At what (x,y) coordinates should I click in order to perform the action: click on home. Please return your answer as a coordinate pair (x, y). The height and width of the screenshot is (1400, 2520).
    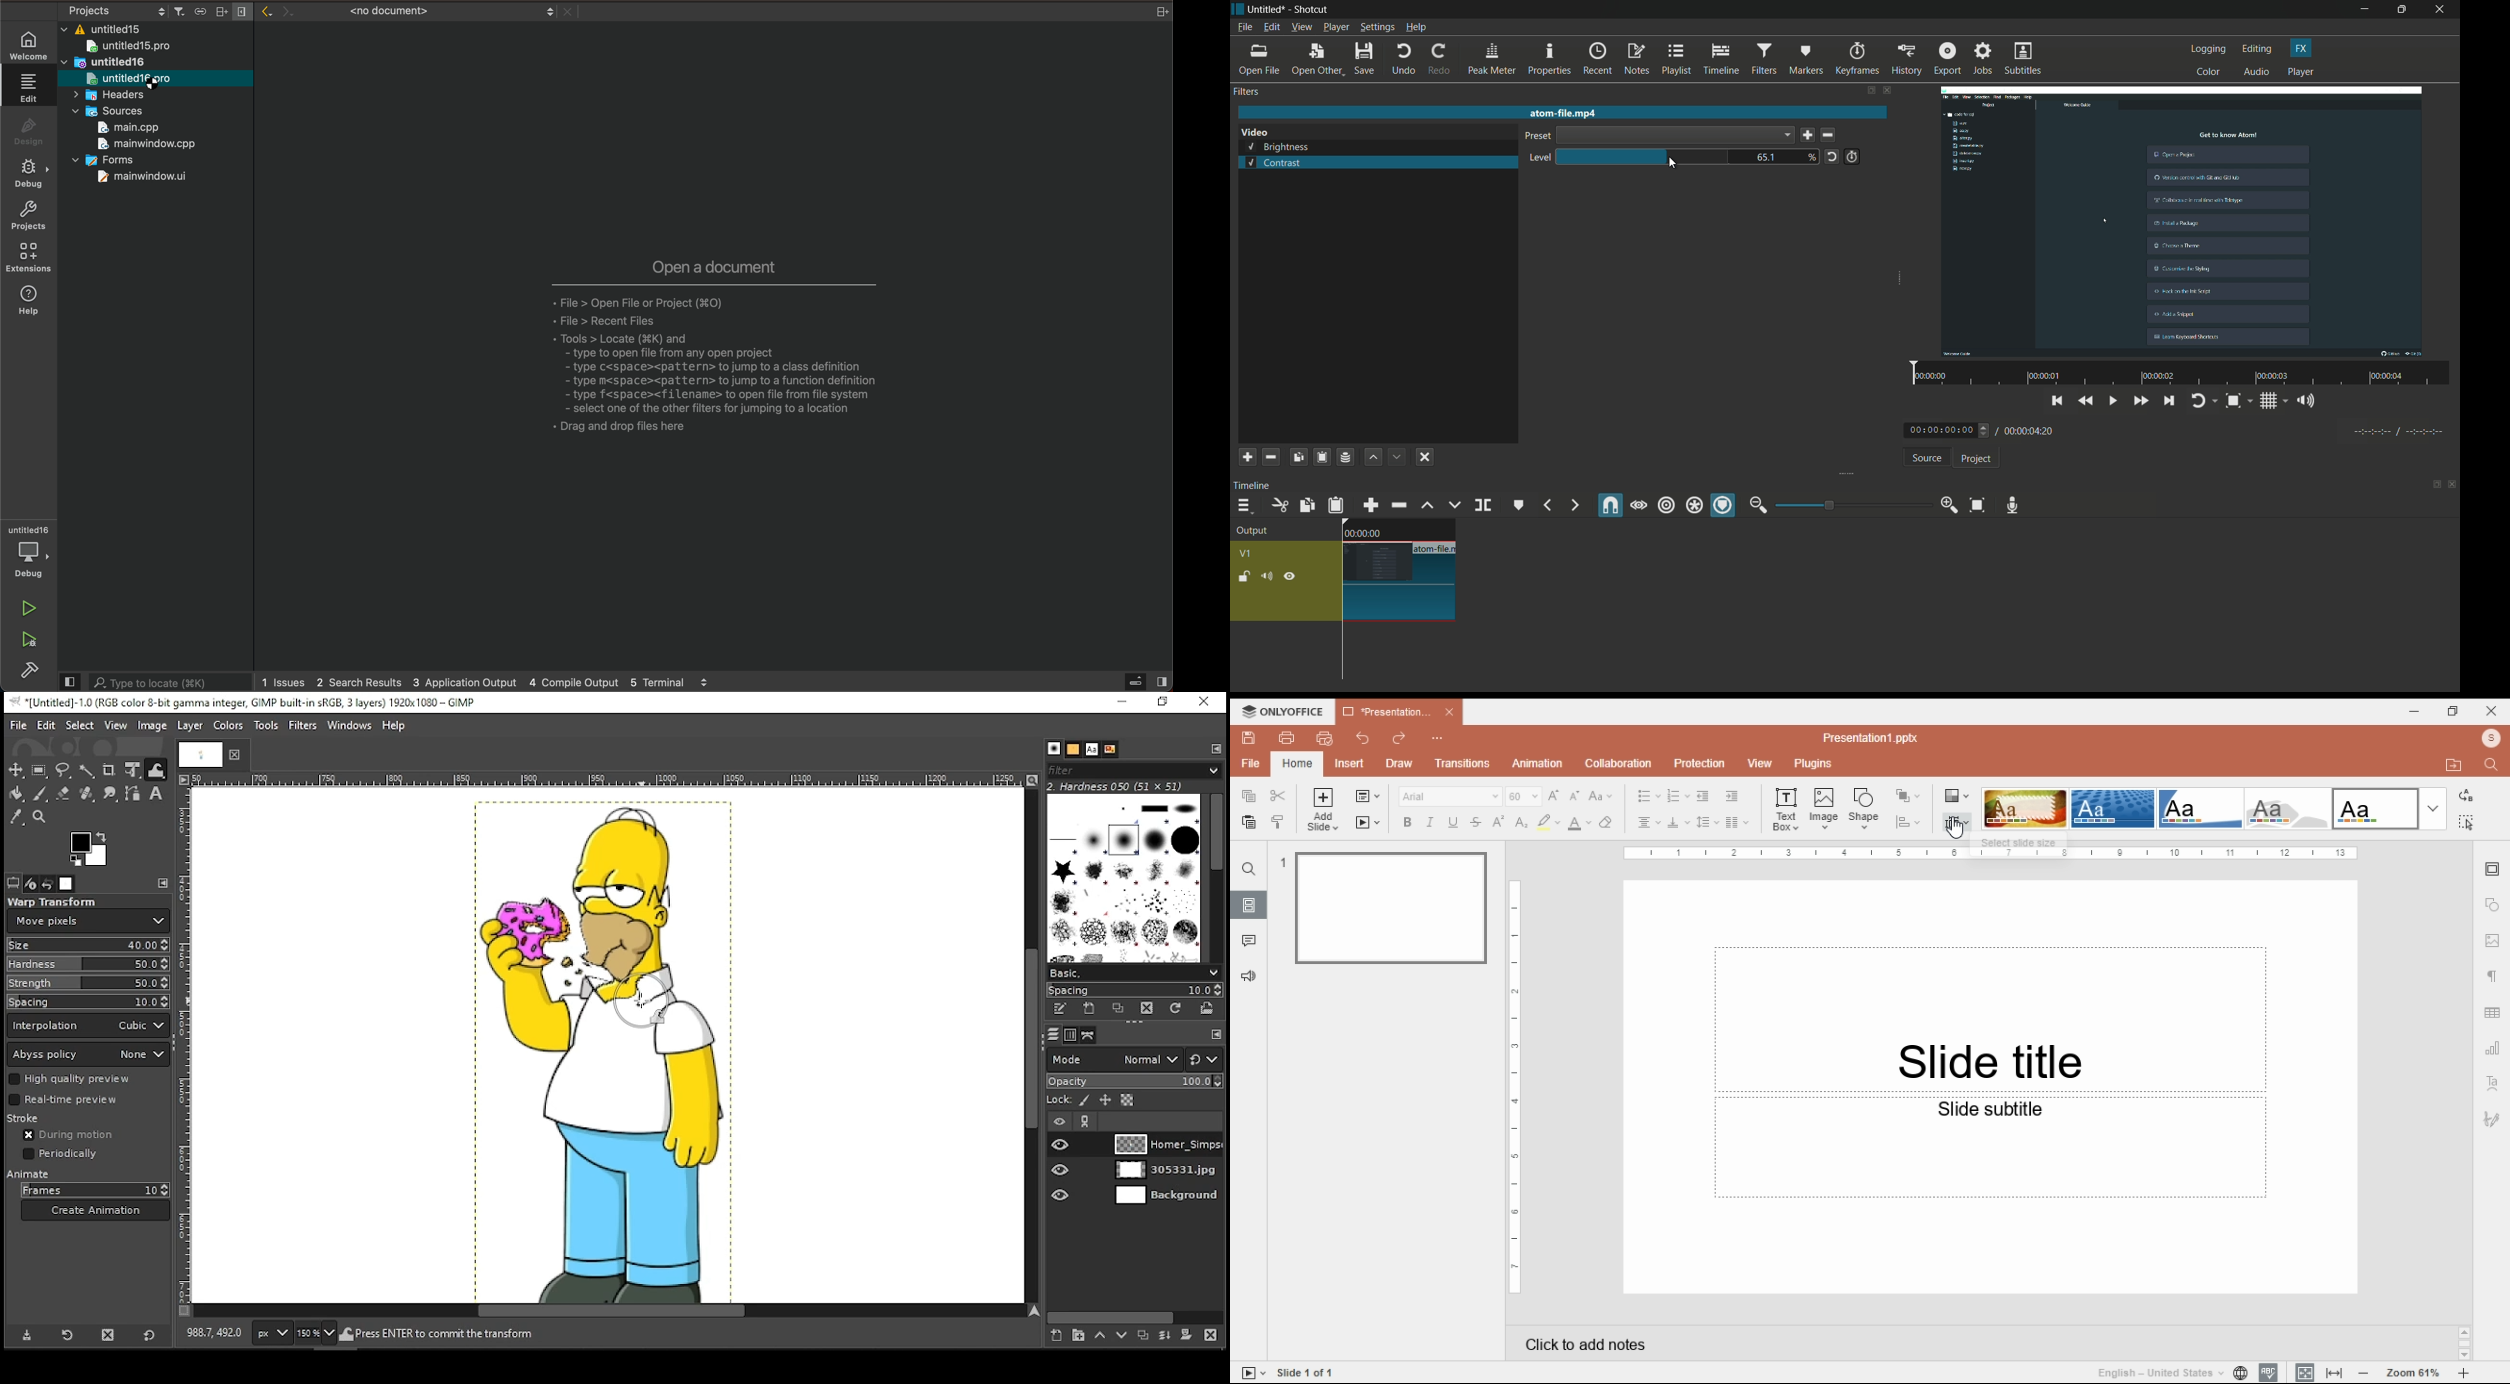
    Looking at the image, I should click on (1296, 764).